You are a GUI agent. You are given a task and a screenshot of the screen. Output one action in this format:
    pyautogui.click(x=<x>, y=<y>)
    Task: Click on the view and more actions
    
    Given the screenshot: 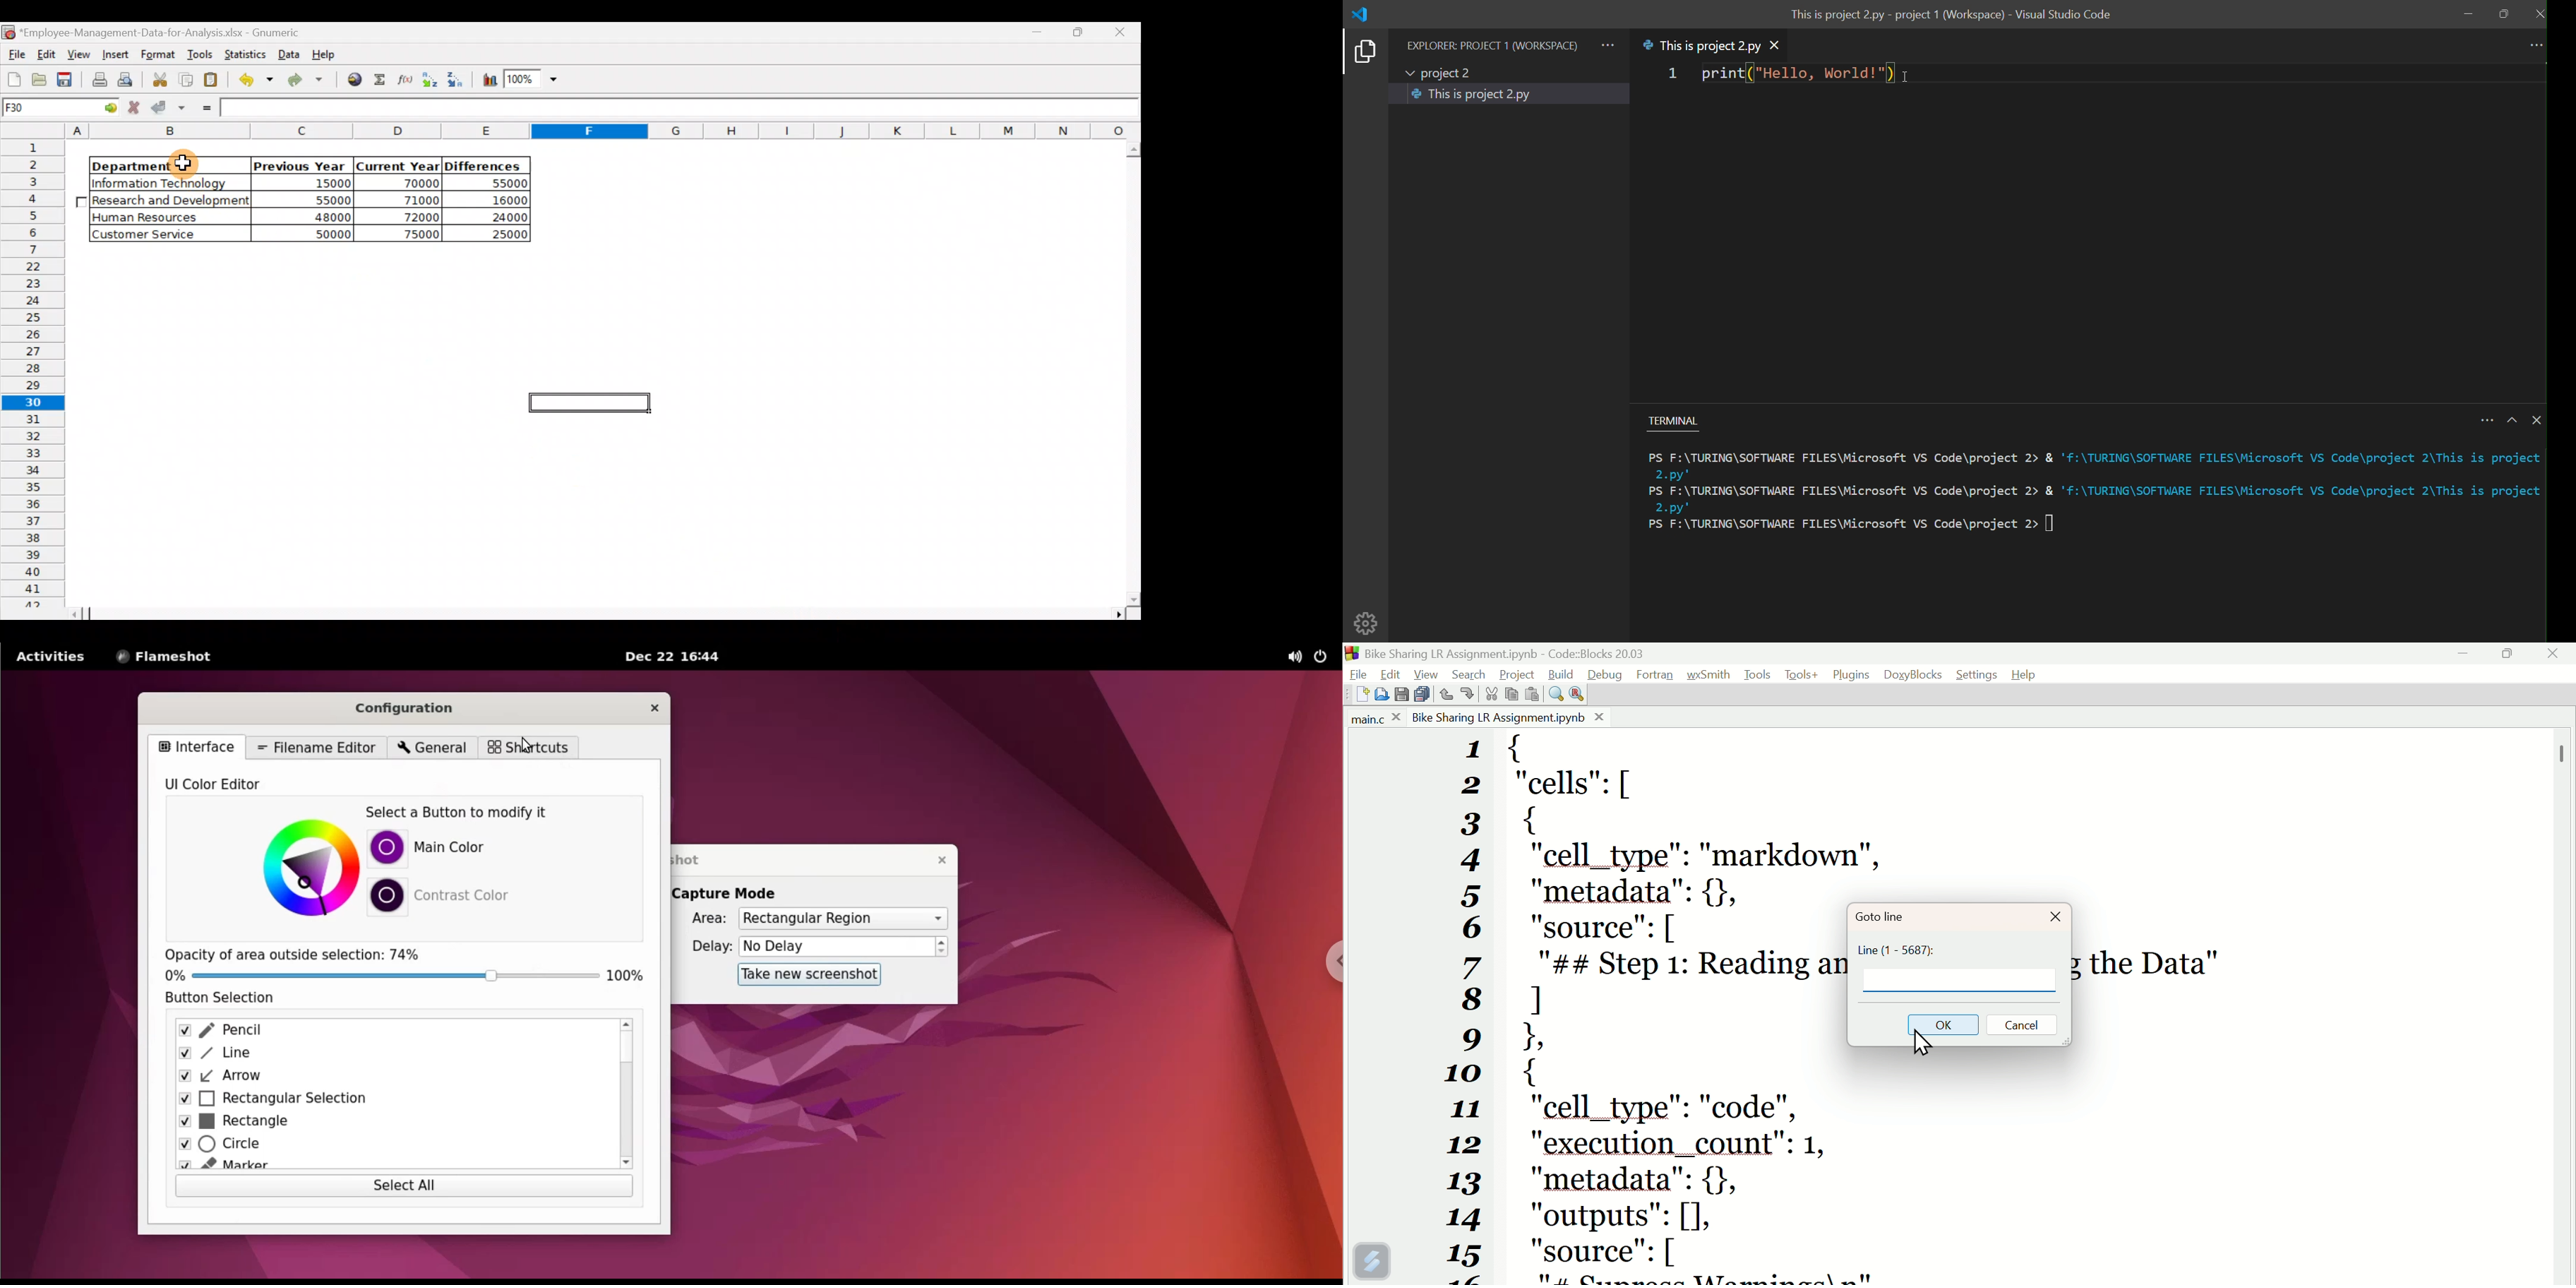 What is the action you would take?
    pyautogui.click(x=2483, y=419)
    